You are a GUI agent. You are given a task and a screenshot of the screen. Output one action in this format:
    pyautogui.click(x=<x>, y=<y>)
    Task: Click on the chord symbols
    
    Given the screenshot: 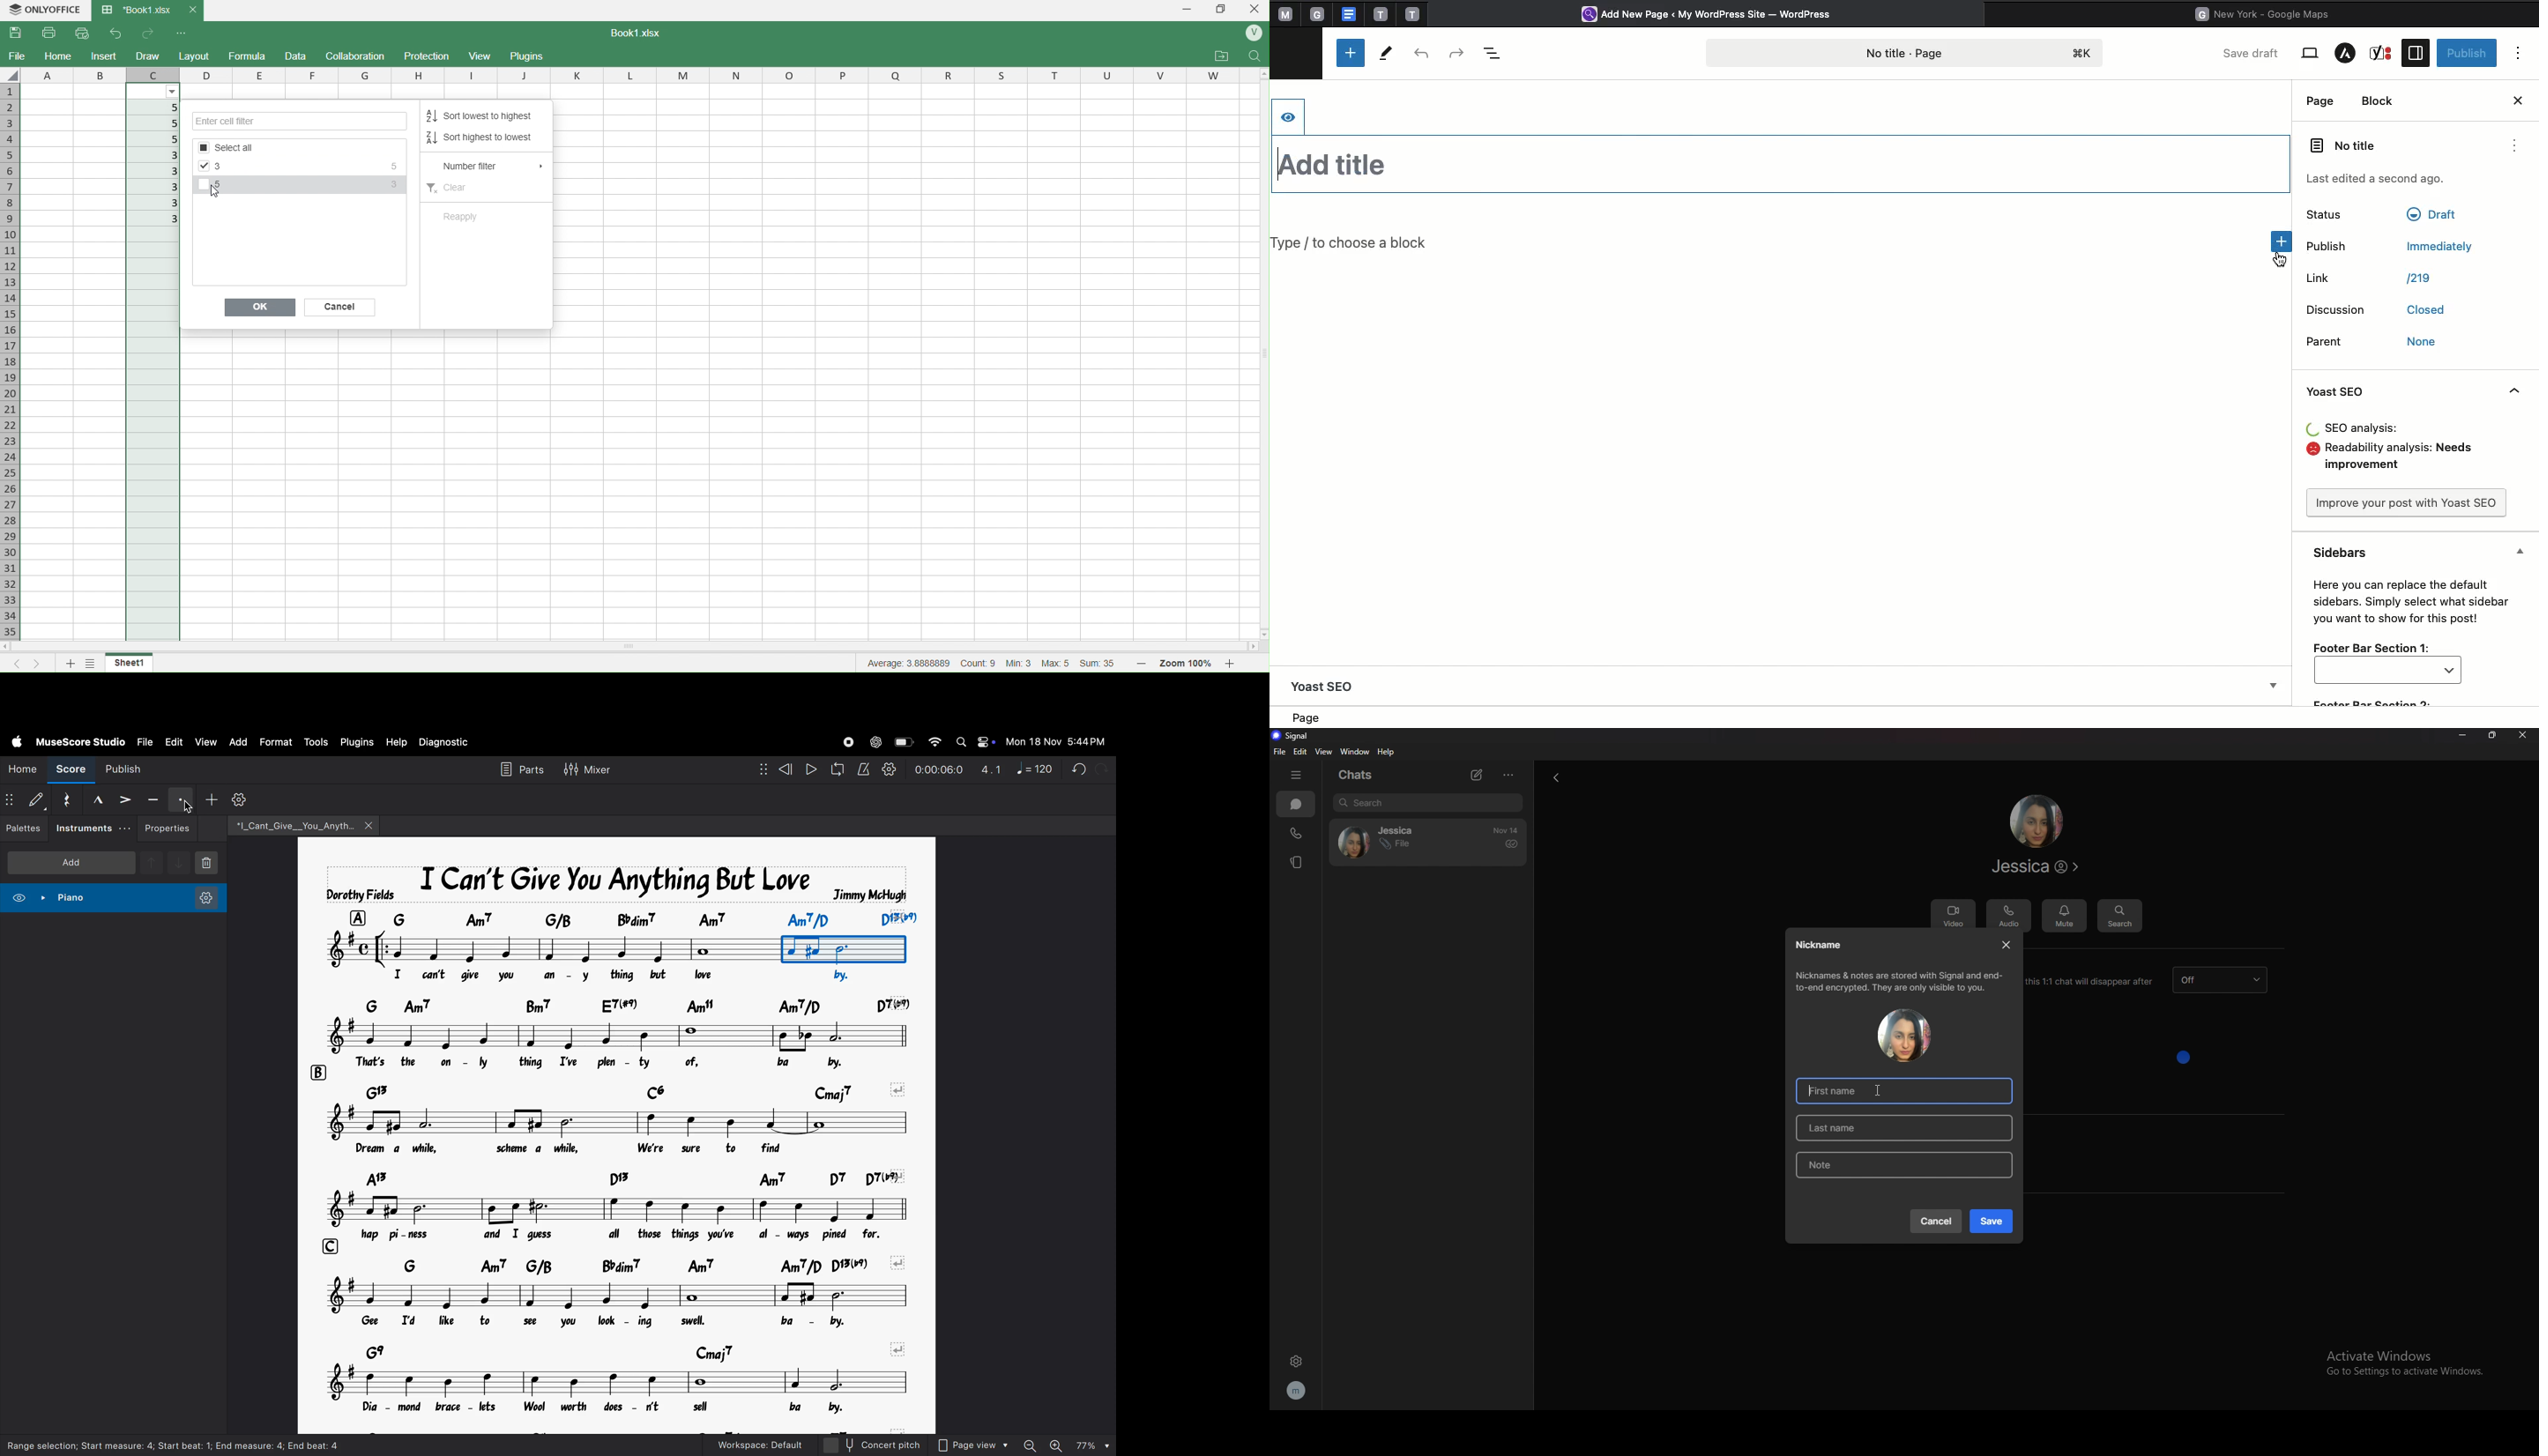 What is the action you would take?
    pyautogui.click(x=628, y=1349)
    